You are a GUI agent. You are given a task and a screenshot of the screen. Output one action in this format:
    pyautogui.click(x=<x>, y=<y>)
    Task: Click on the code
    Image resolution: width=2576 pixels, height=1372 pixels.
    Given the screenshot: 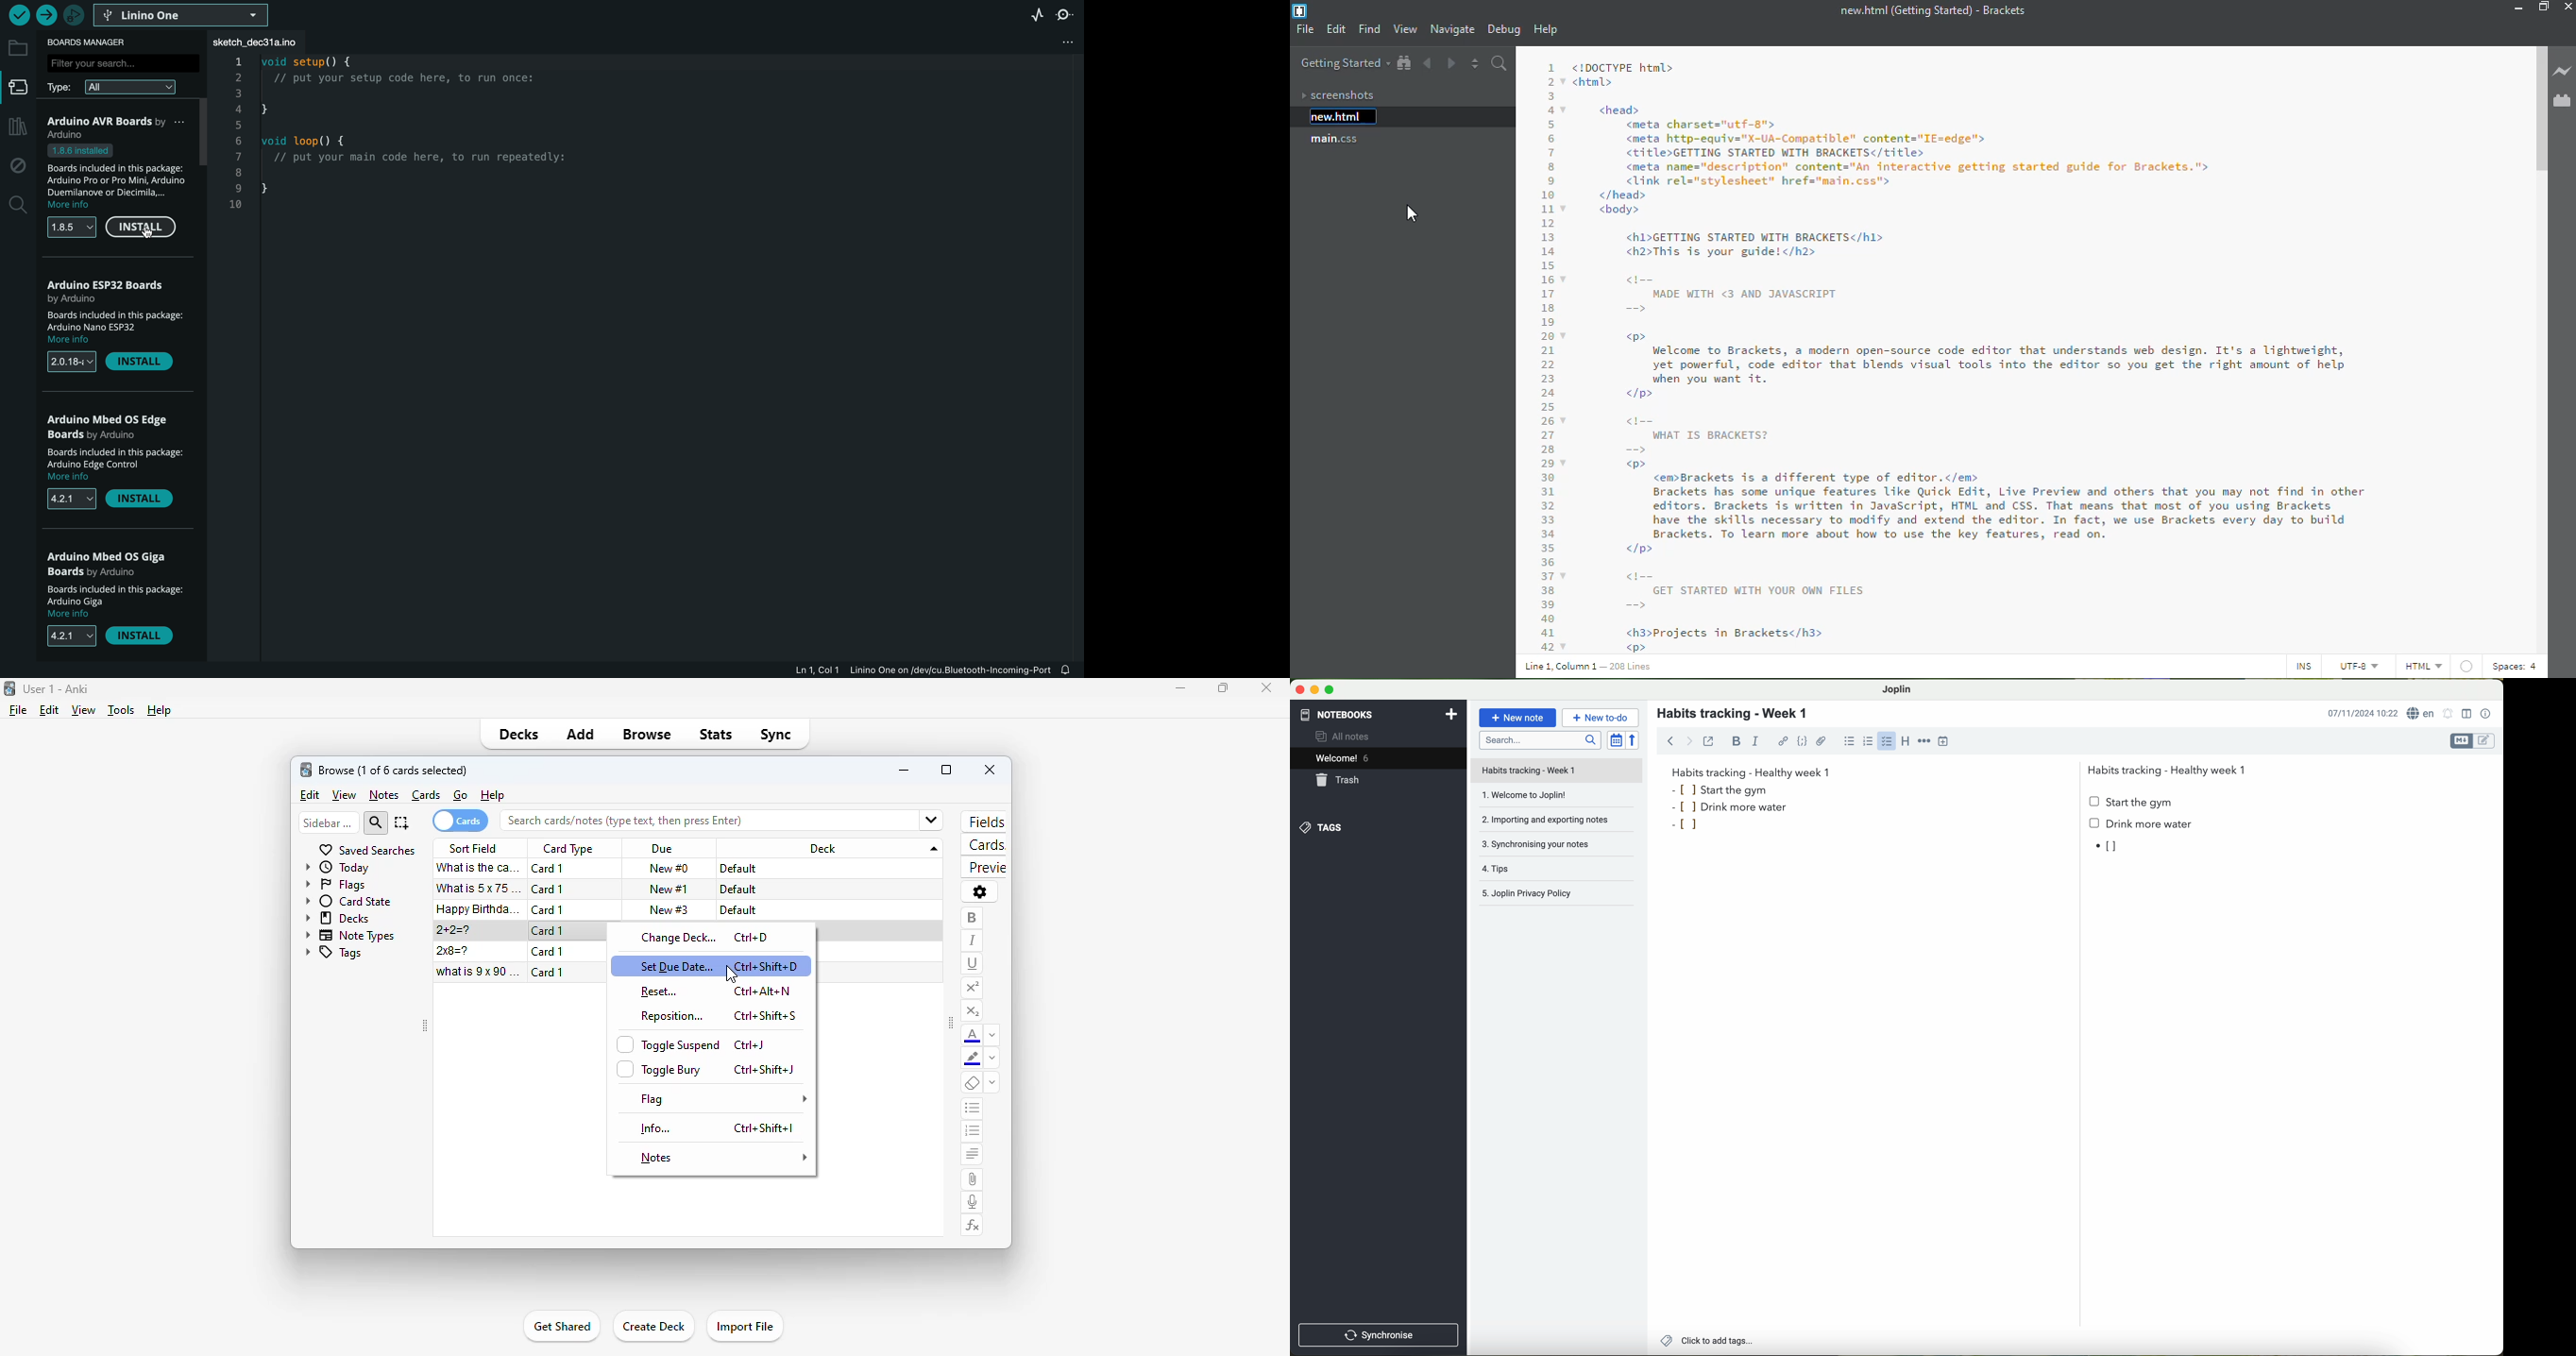 What is the action you would take?
    pyautogui.click(x=1803, y=741)
    